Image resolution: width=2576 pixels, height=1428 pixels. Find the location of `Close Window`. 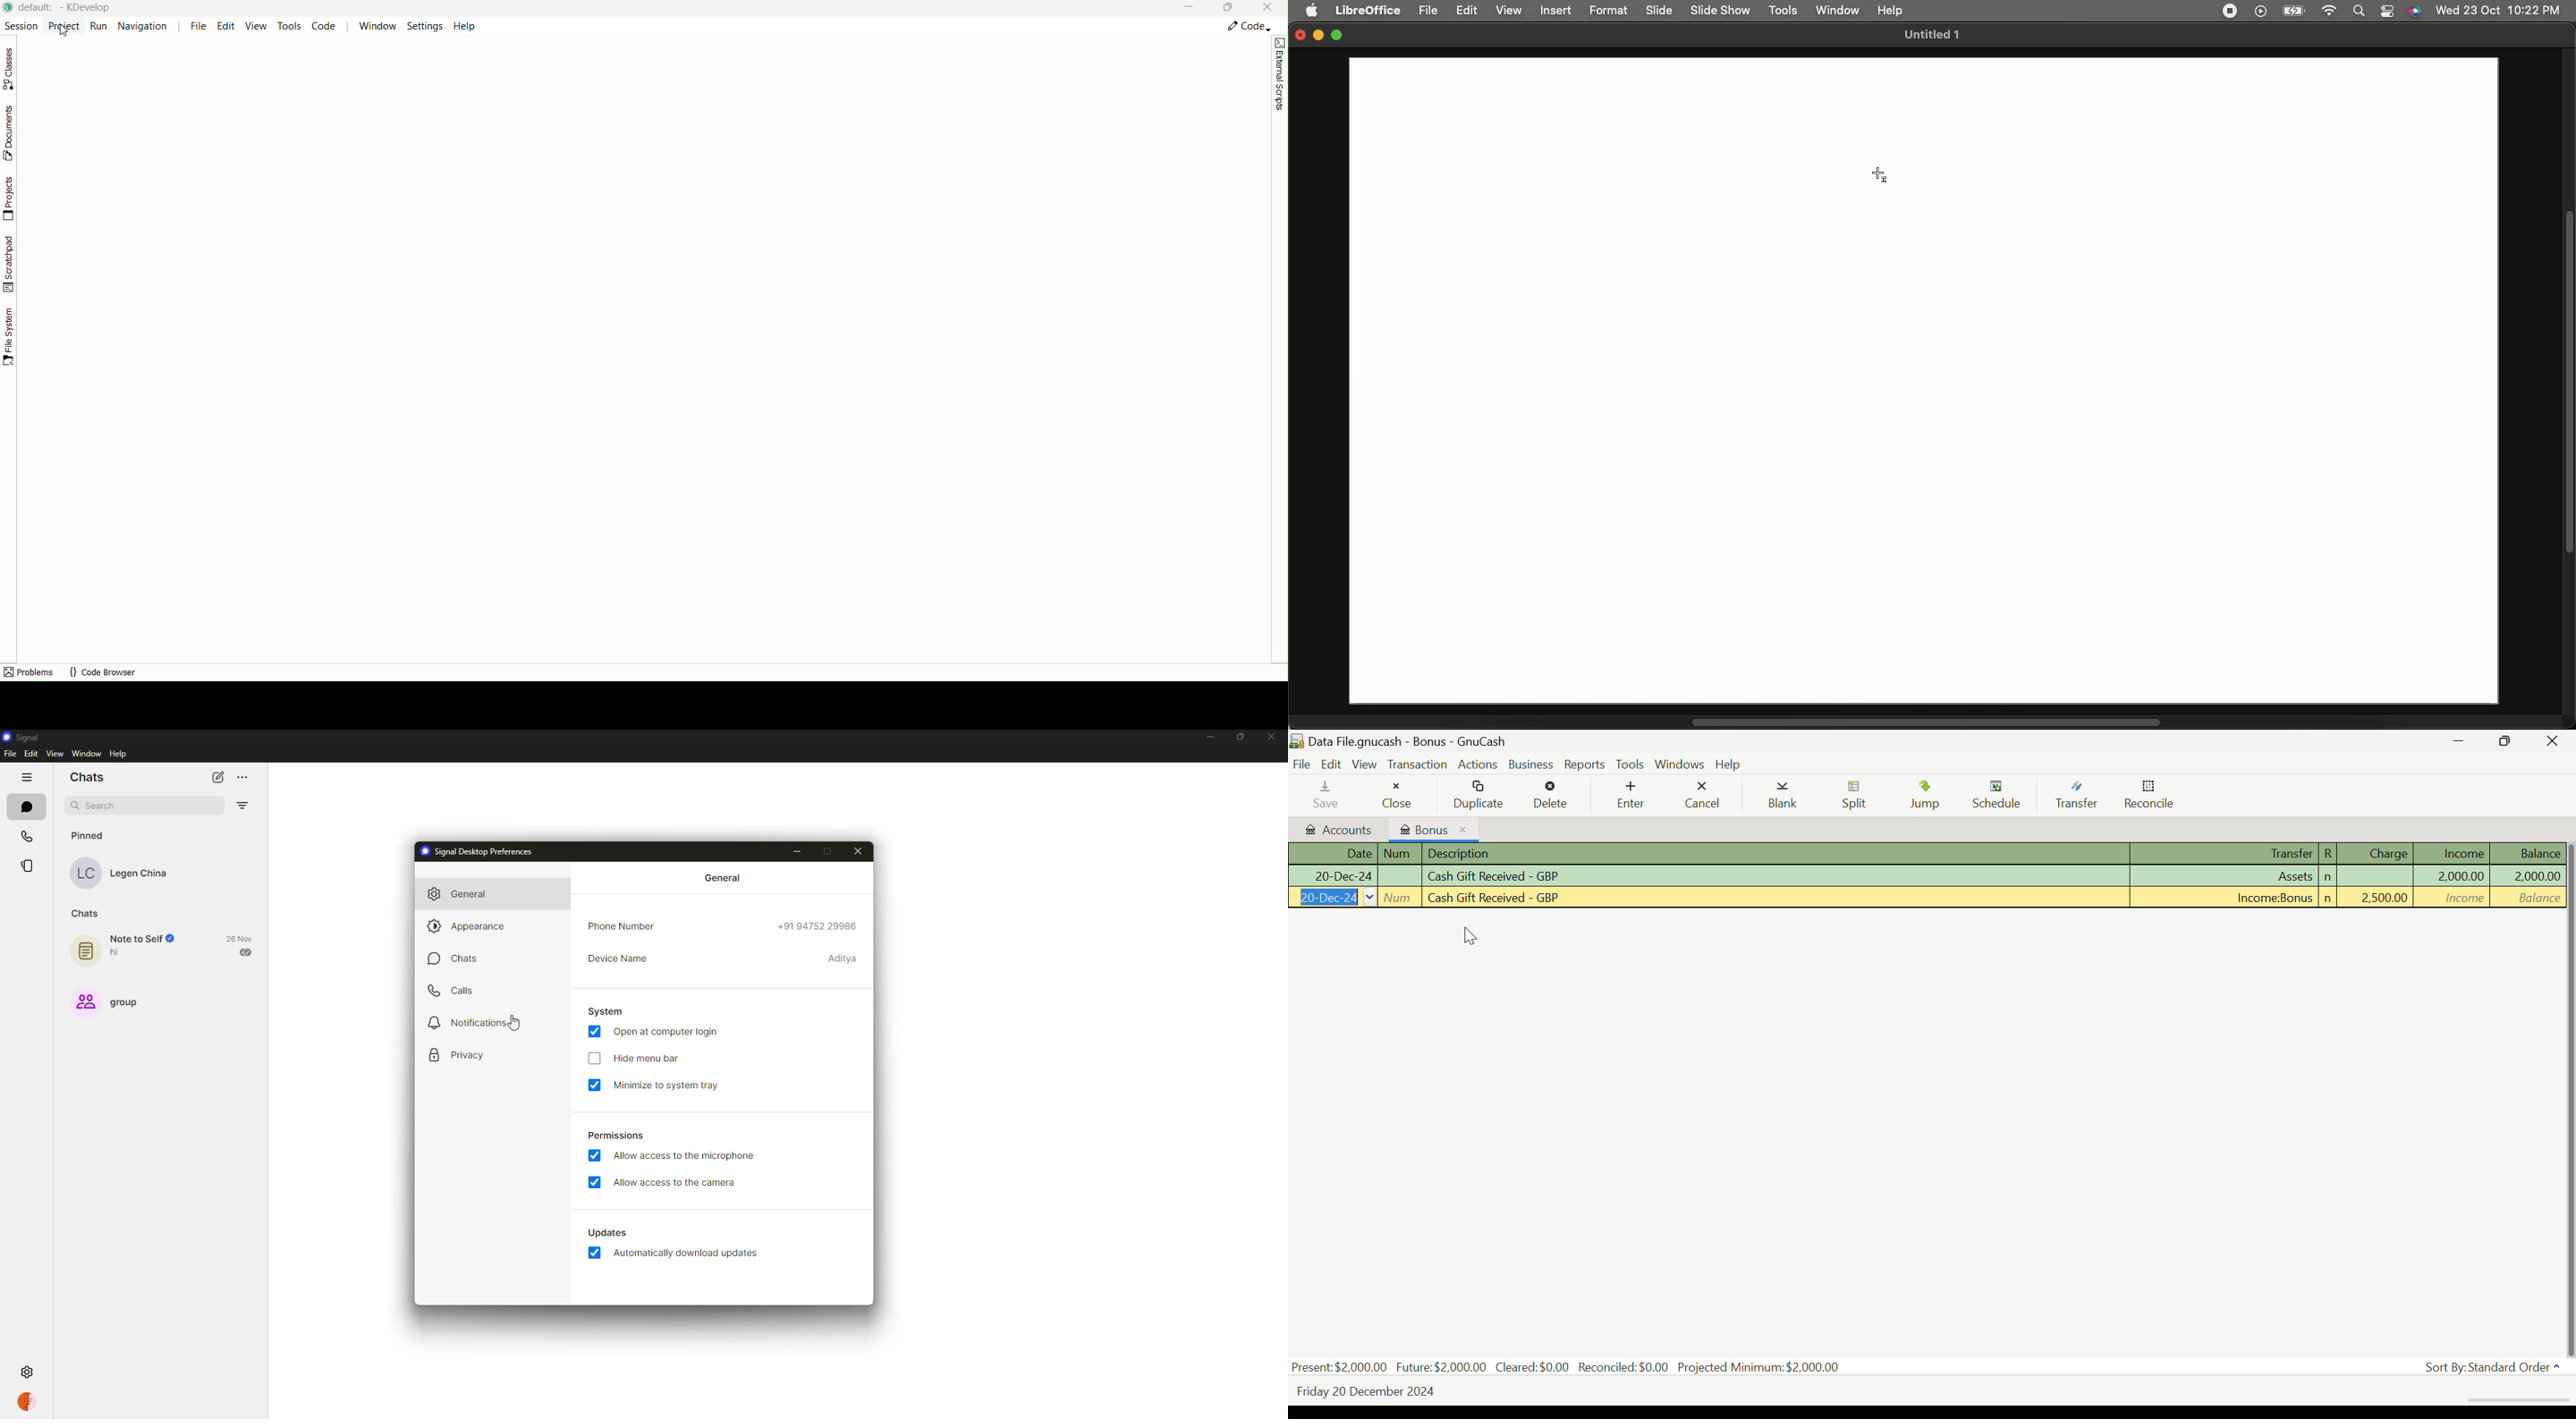

Close Window is located at coordinates (2555, 740).